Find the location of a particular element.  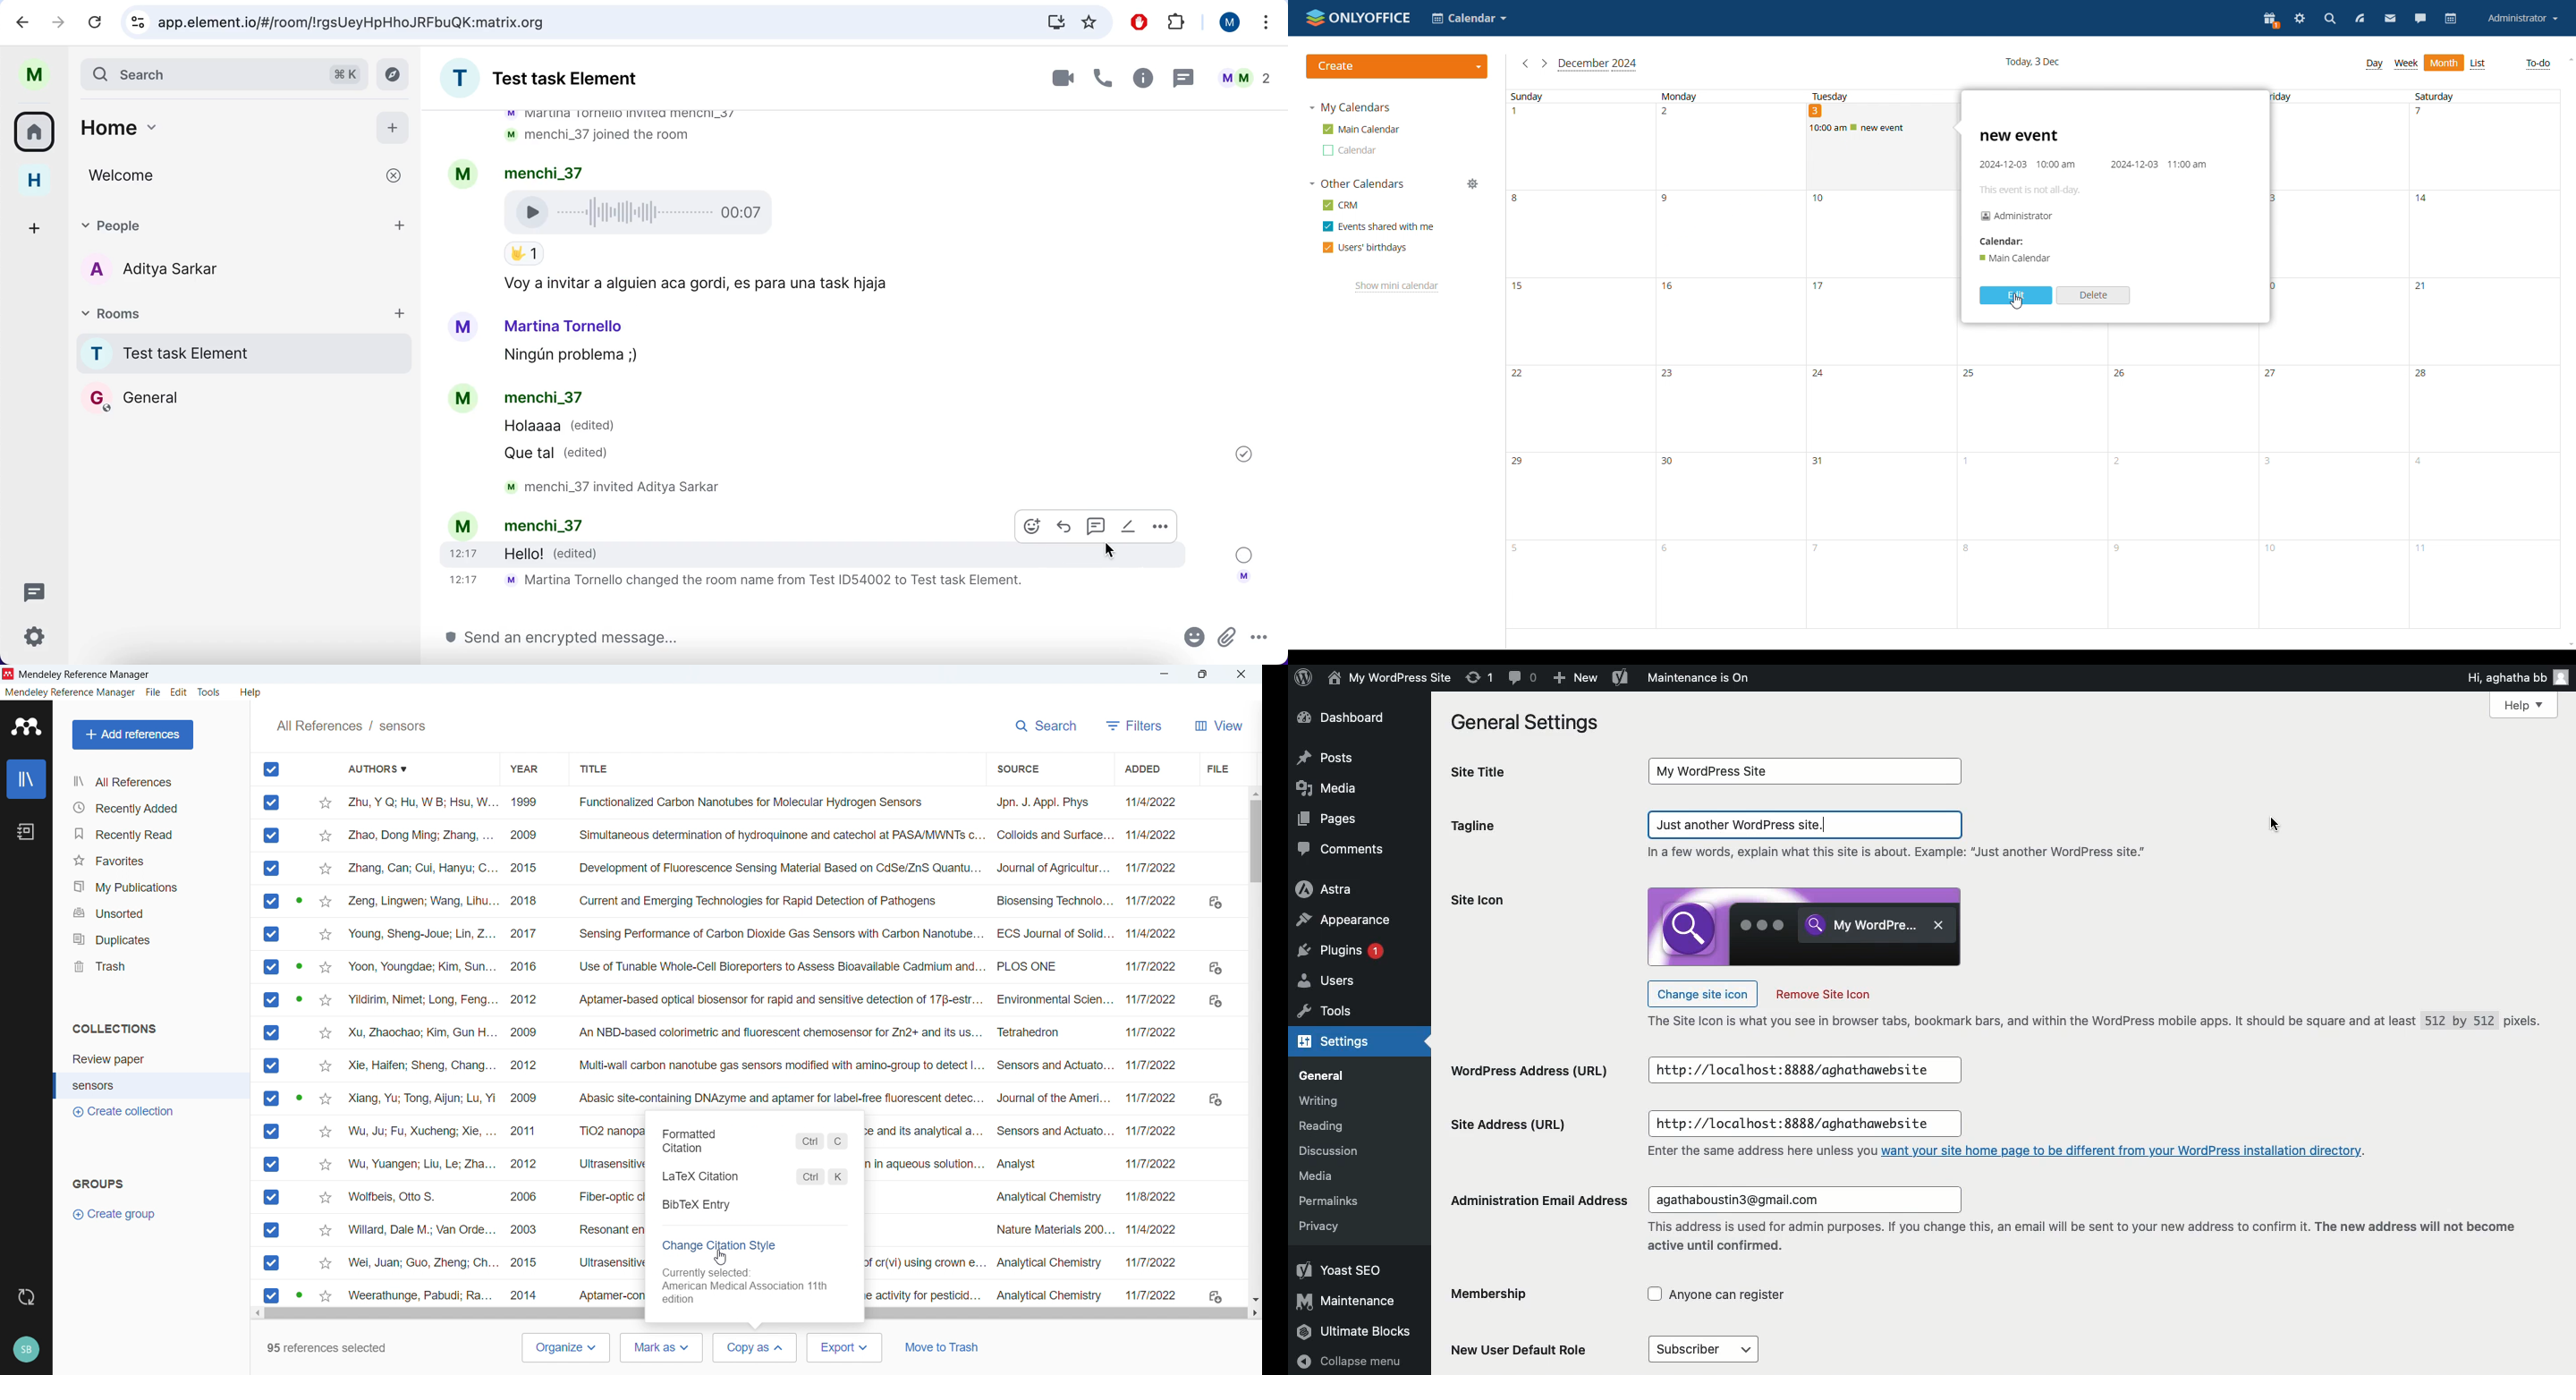

Appearance is located at coordinates (1347, 921).